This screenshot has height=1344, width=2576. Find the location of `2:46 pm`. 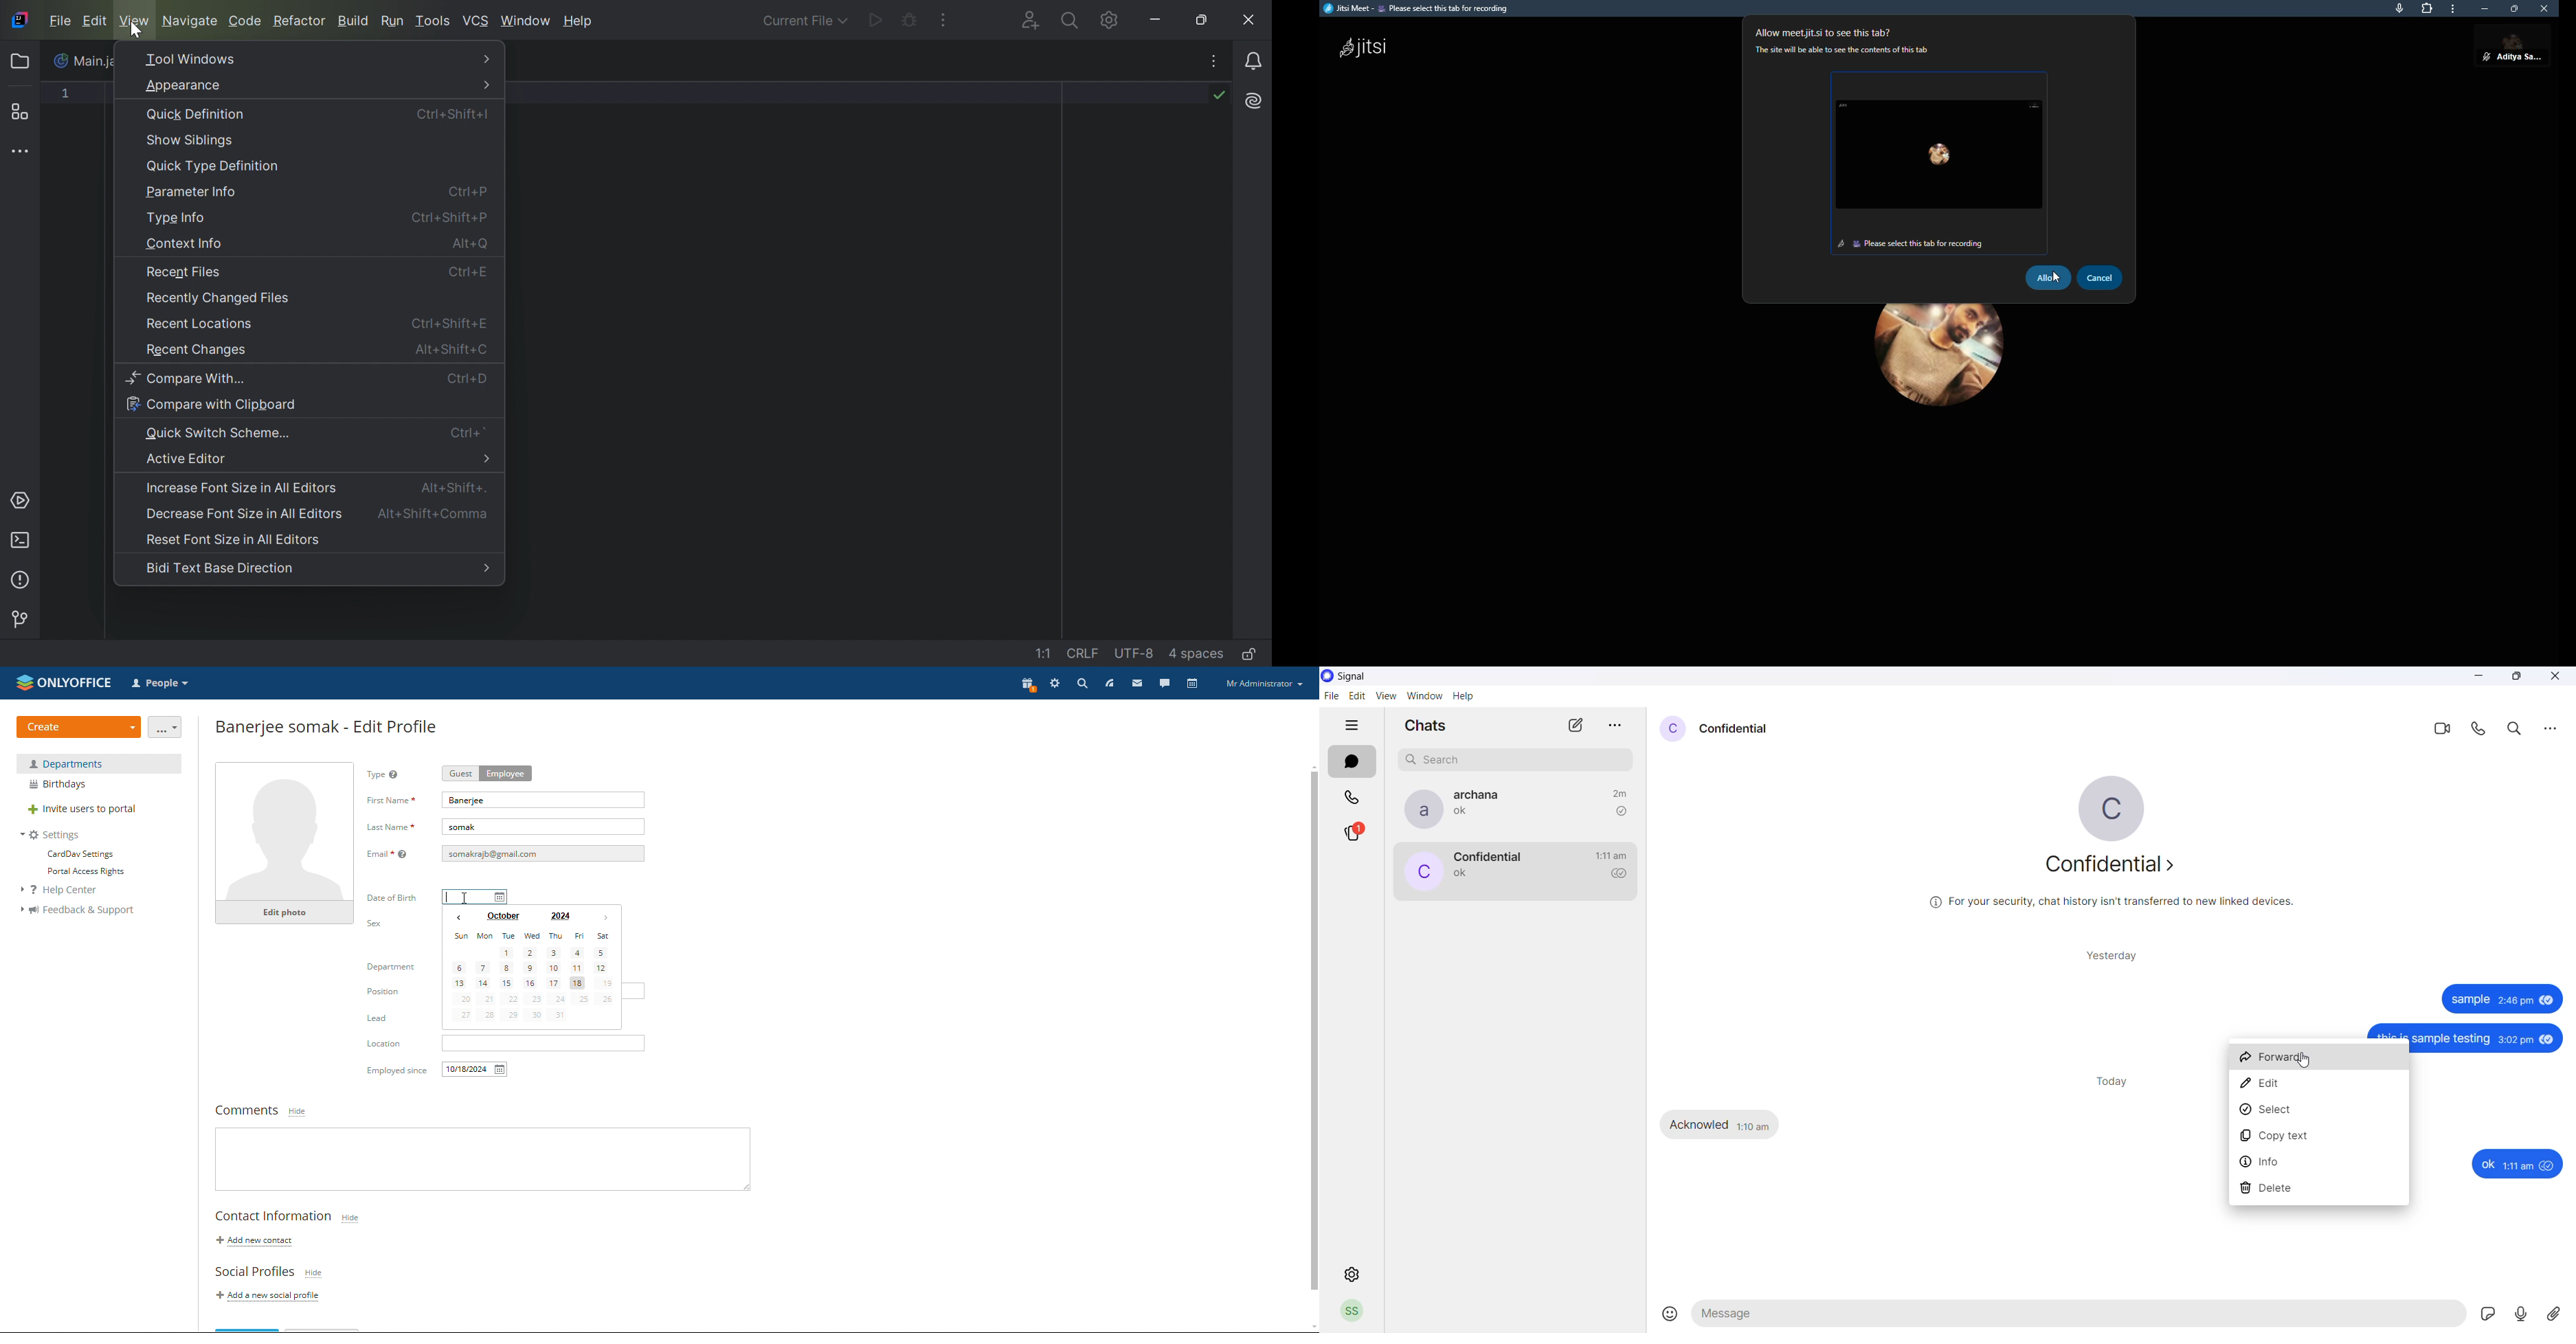

2:46 pm is located at coordinates (2515, 1002).